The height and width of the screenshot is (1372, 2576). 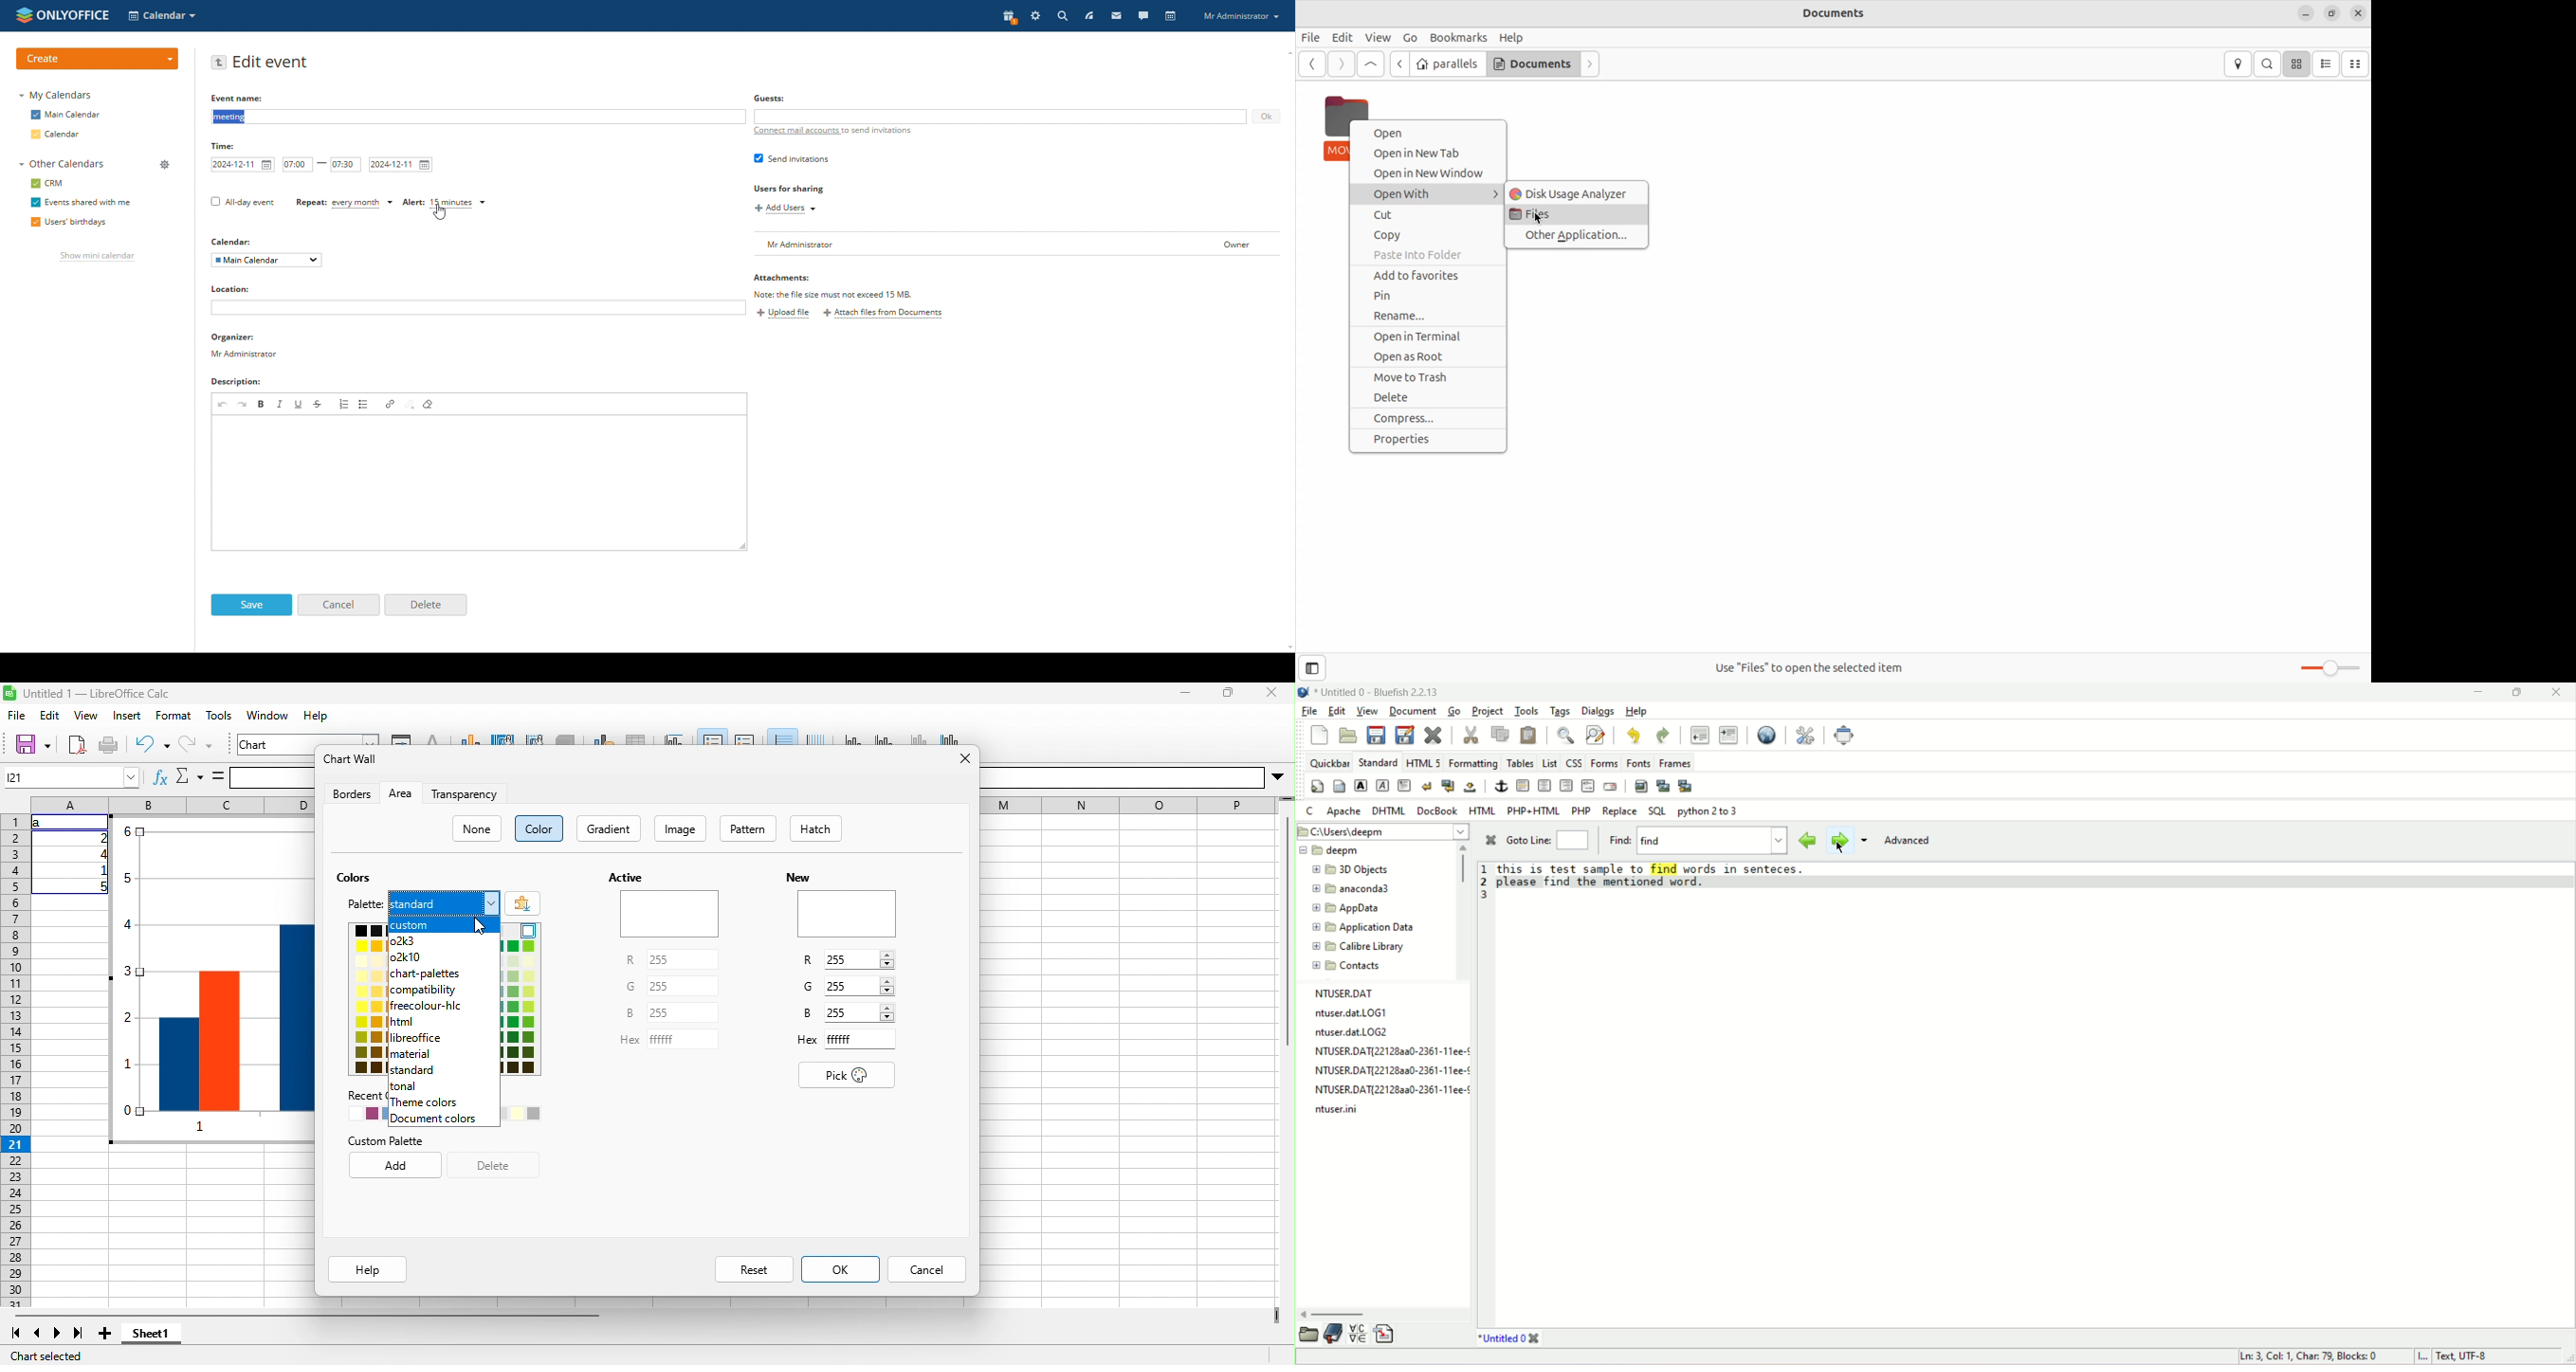 What do you see at coordinates (318, 403) in the screenshot?
I see `strikethrough` at bounding box center [318, 403].